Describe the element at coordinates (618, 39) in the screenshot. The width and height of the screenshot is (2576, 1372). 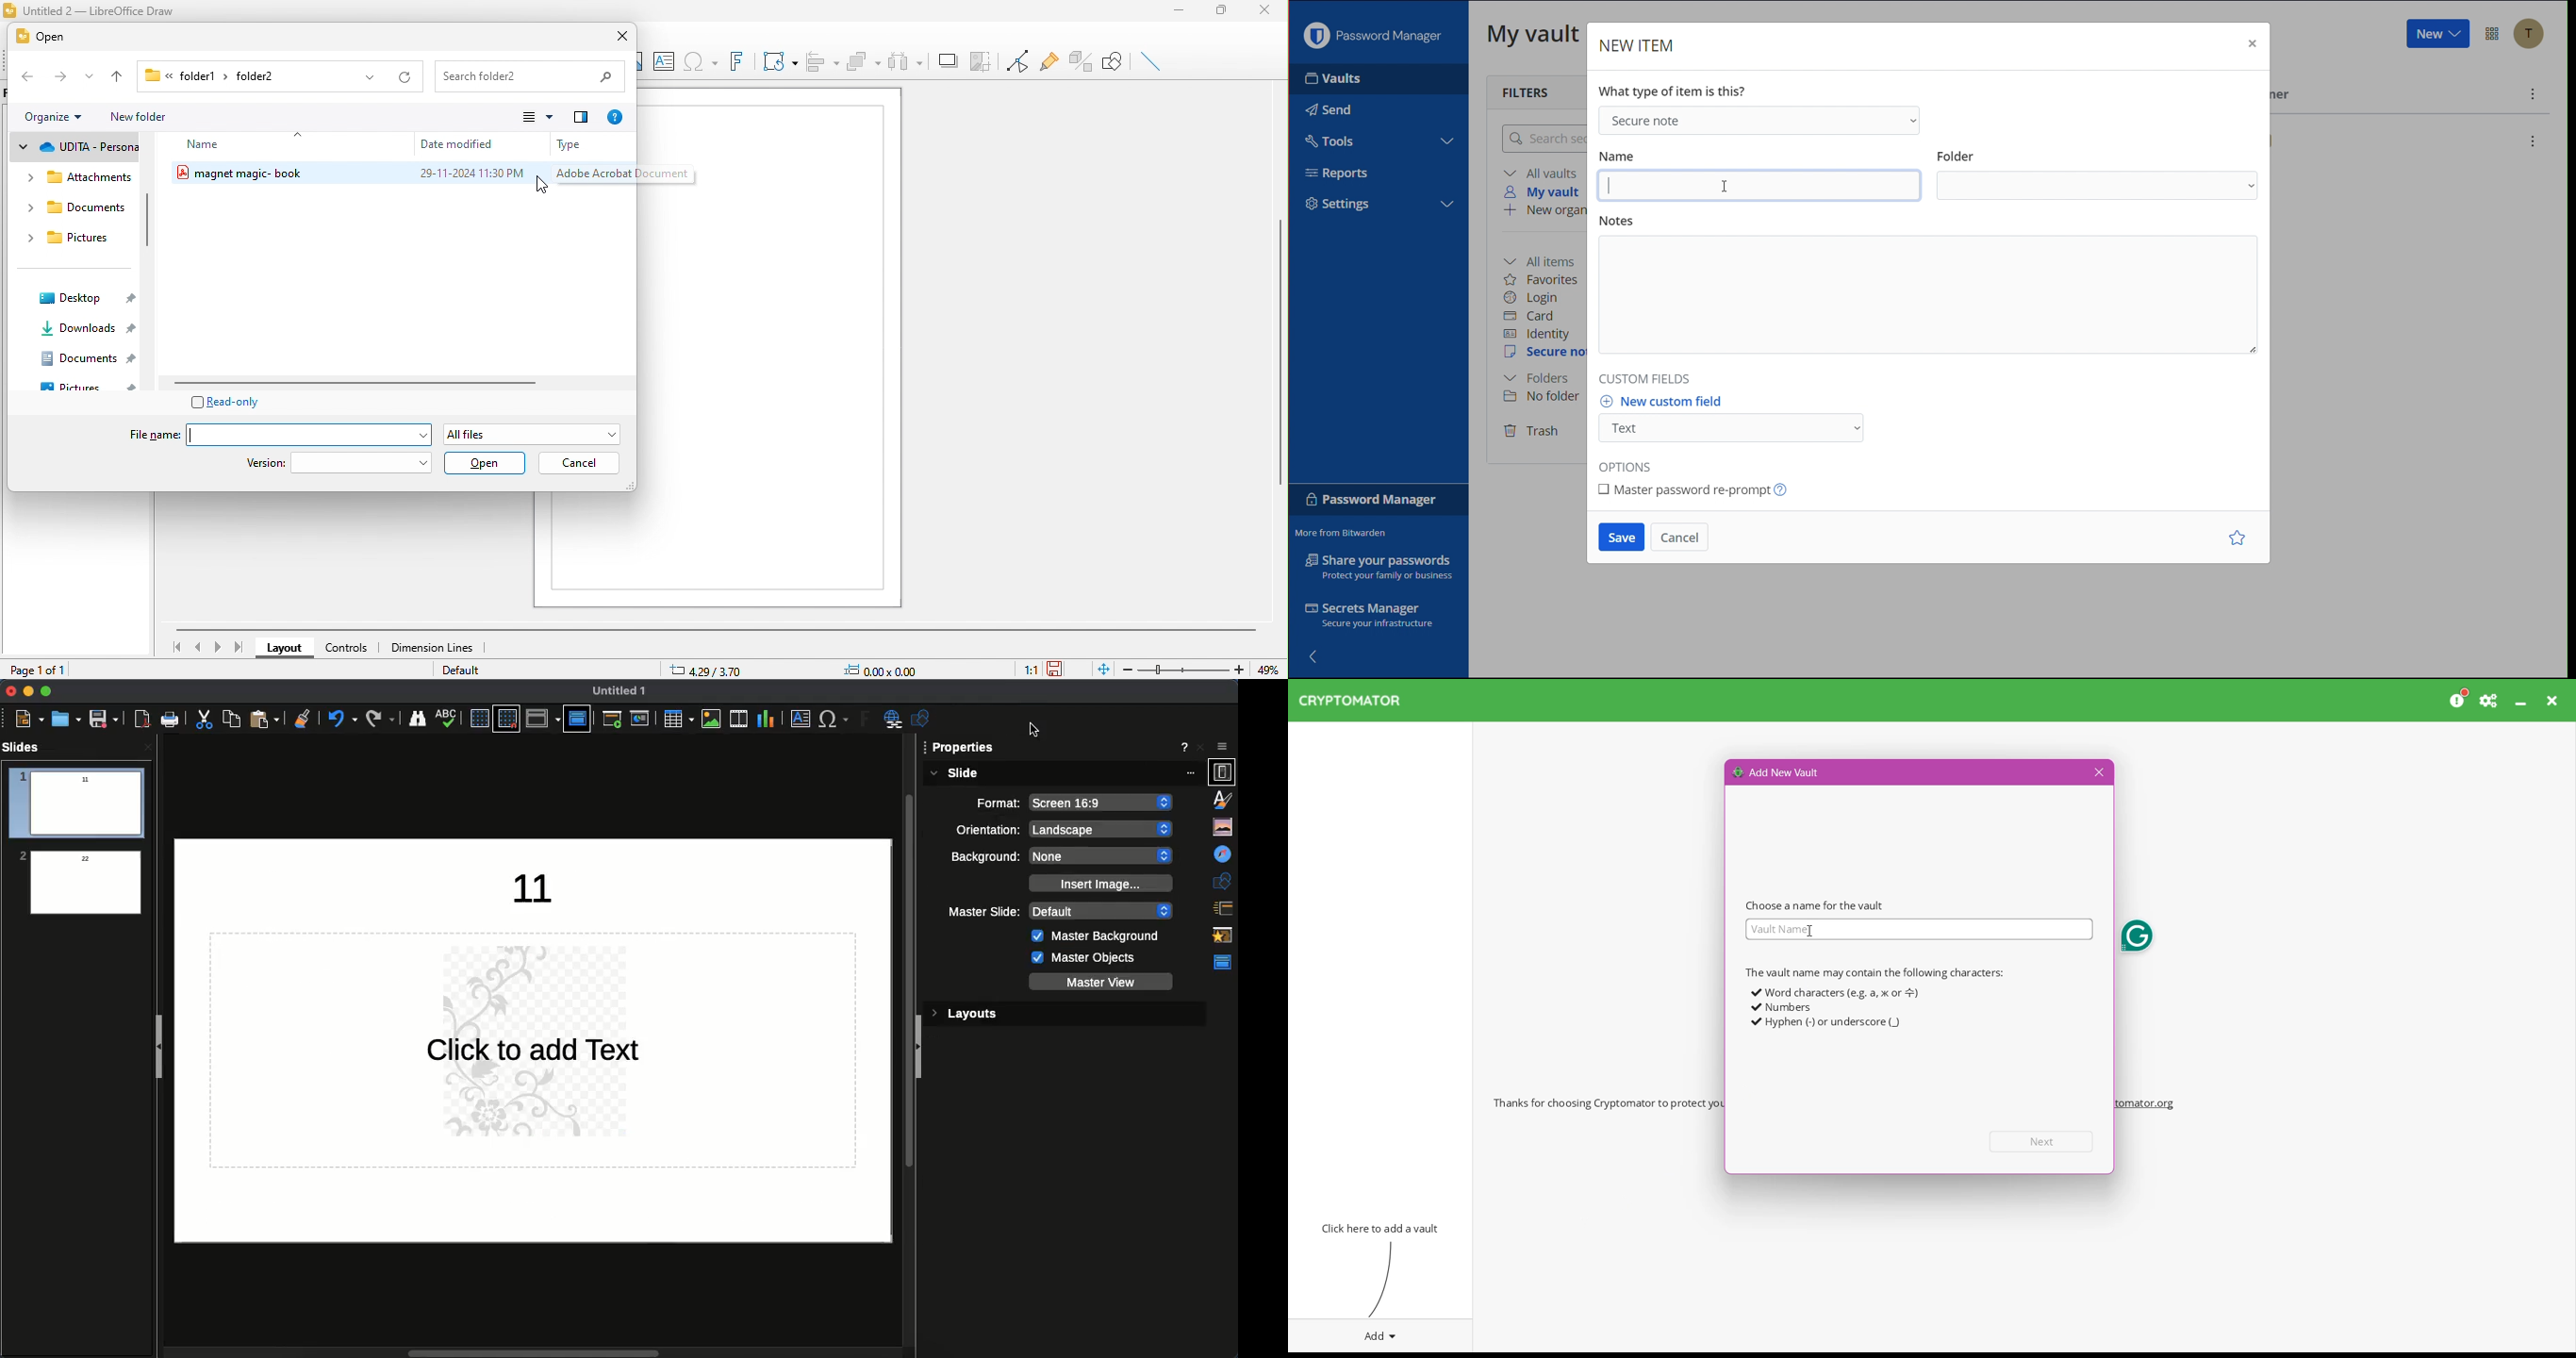
I see `close` at that location.